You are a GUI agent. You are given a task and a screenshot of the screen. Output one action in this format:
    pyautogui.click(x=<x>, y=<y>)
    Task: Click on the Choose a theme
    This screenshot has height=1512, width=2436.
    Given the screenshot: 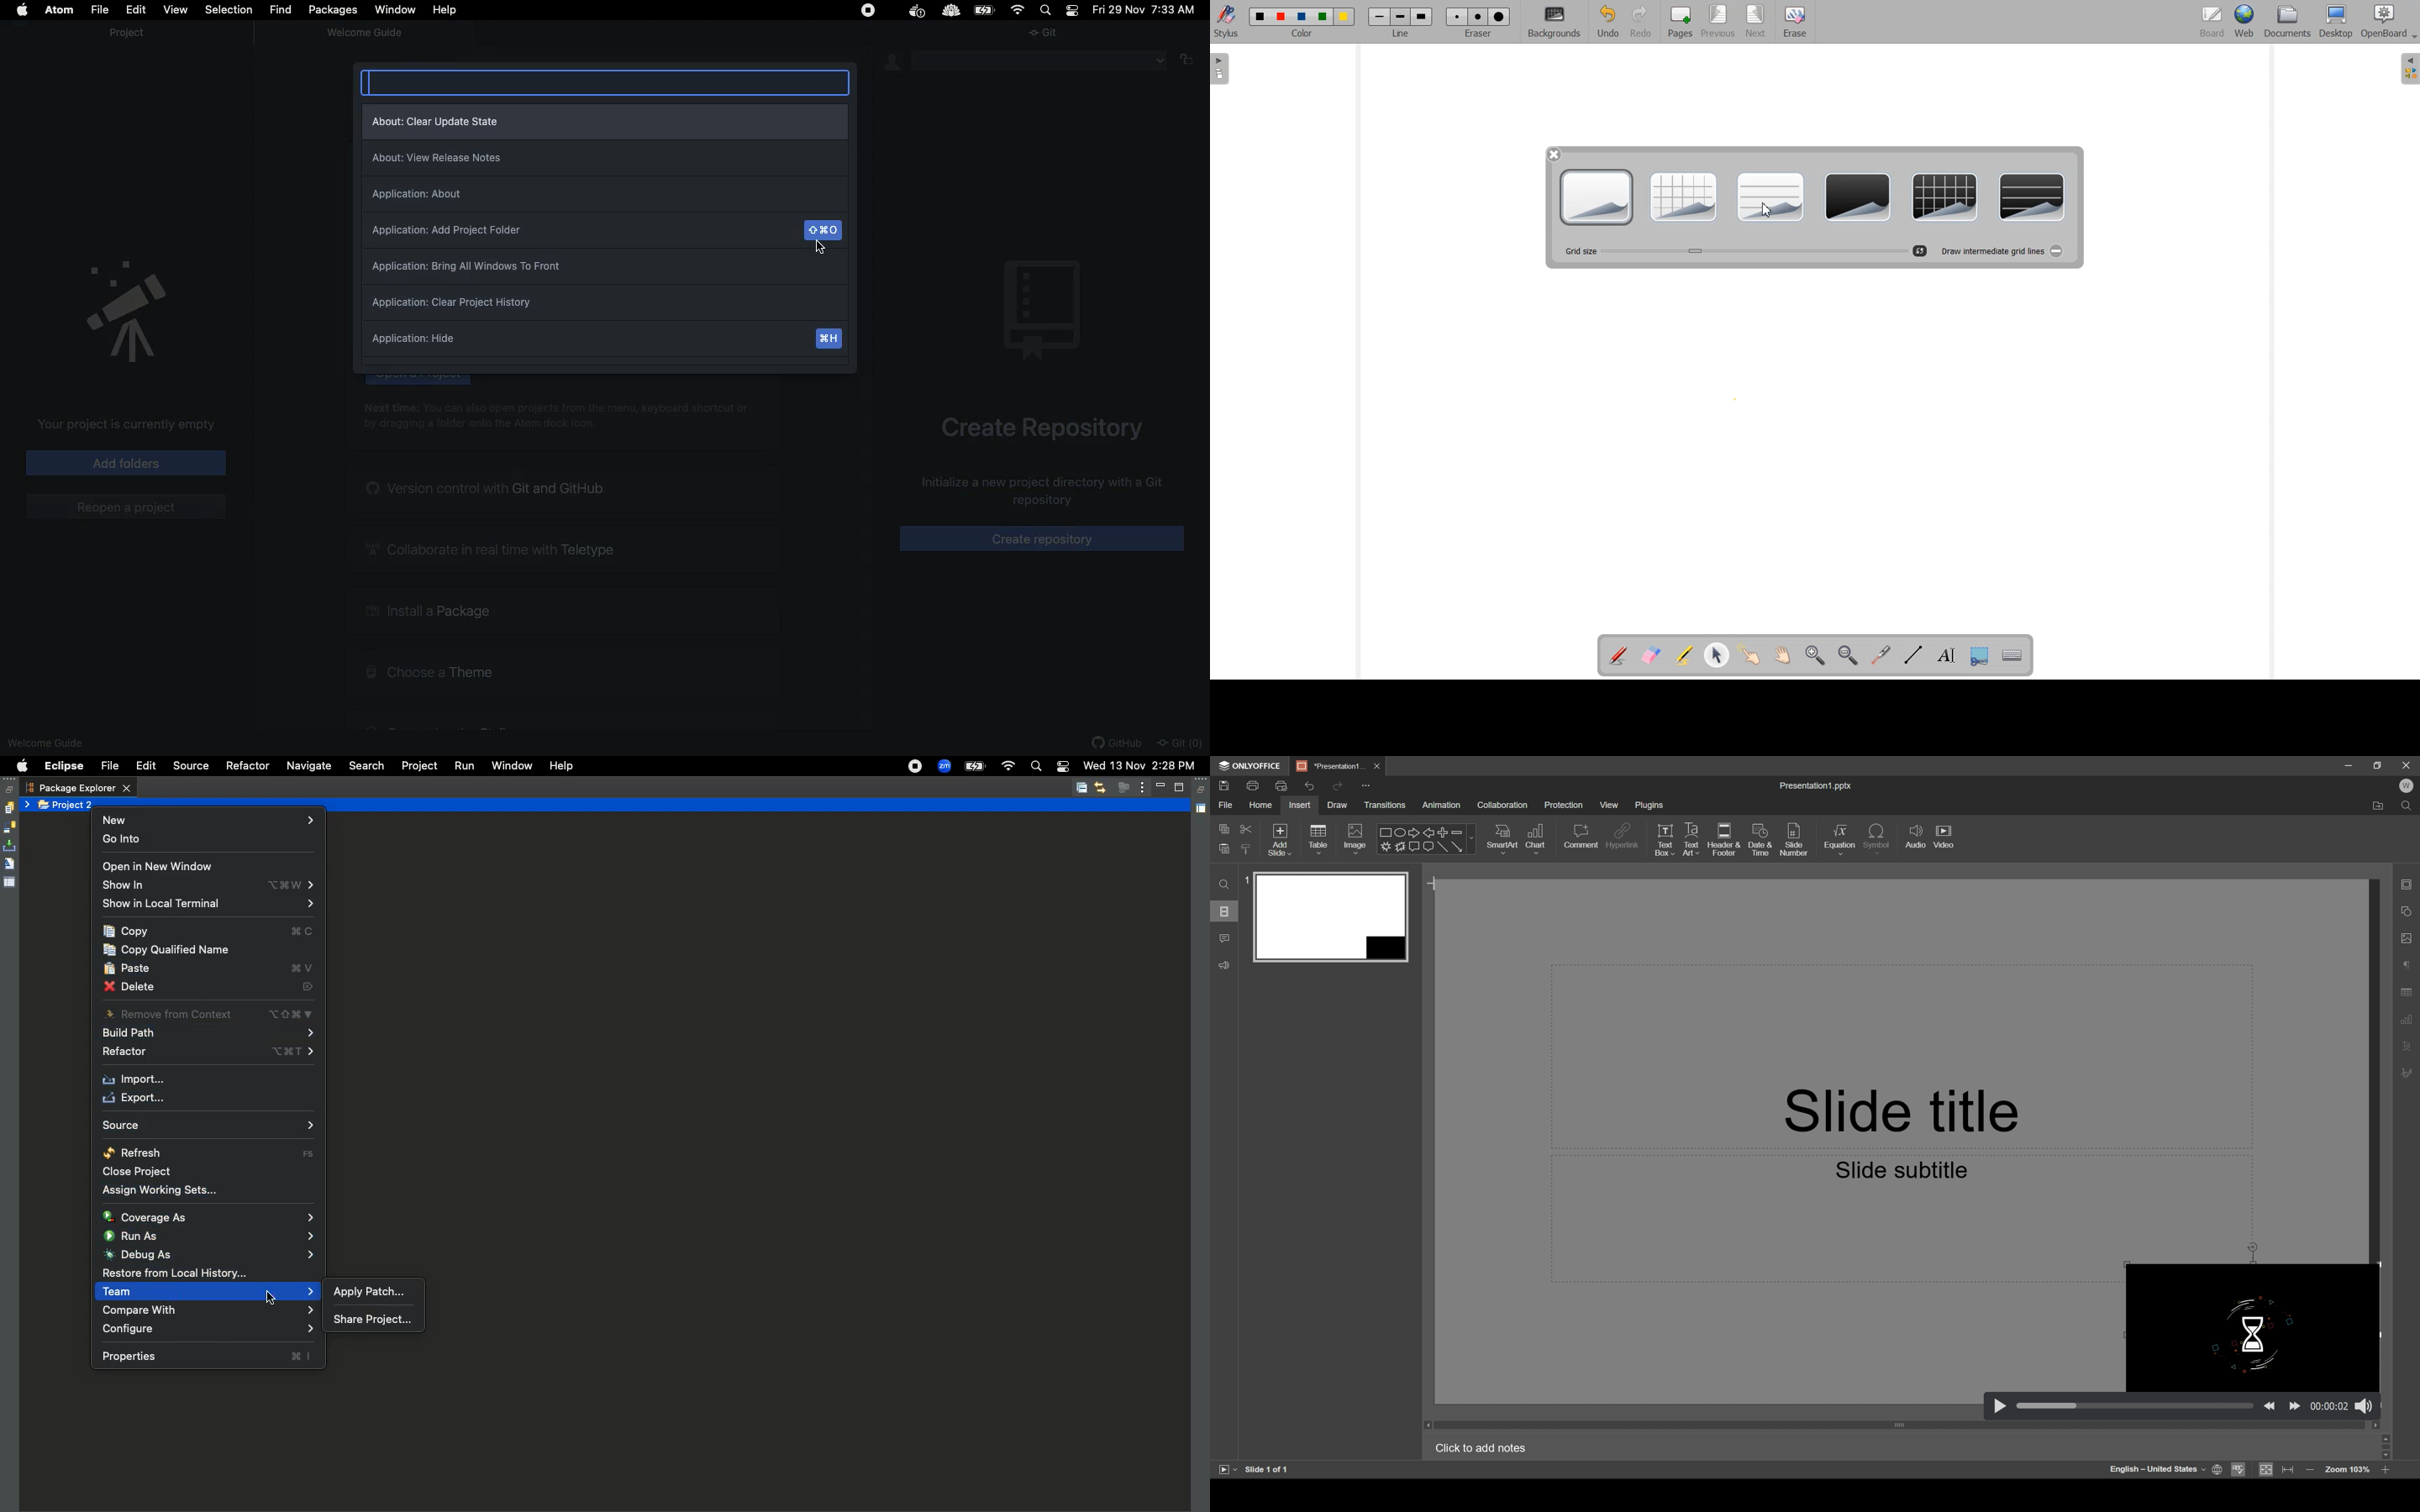 What is the action you would take?
    pyautogui.click(x=562, y=669)
    